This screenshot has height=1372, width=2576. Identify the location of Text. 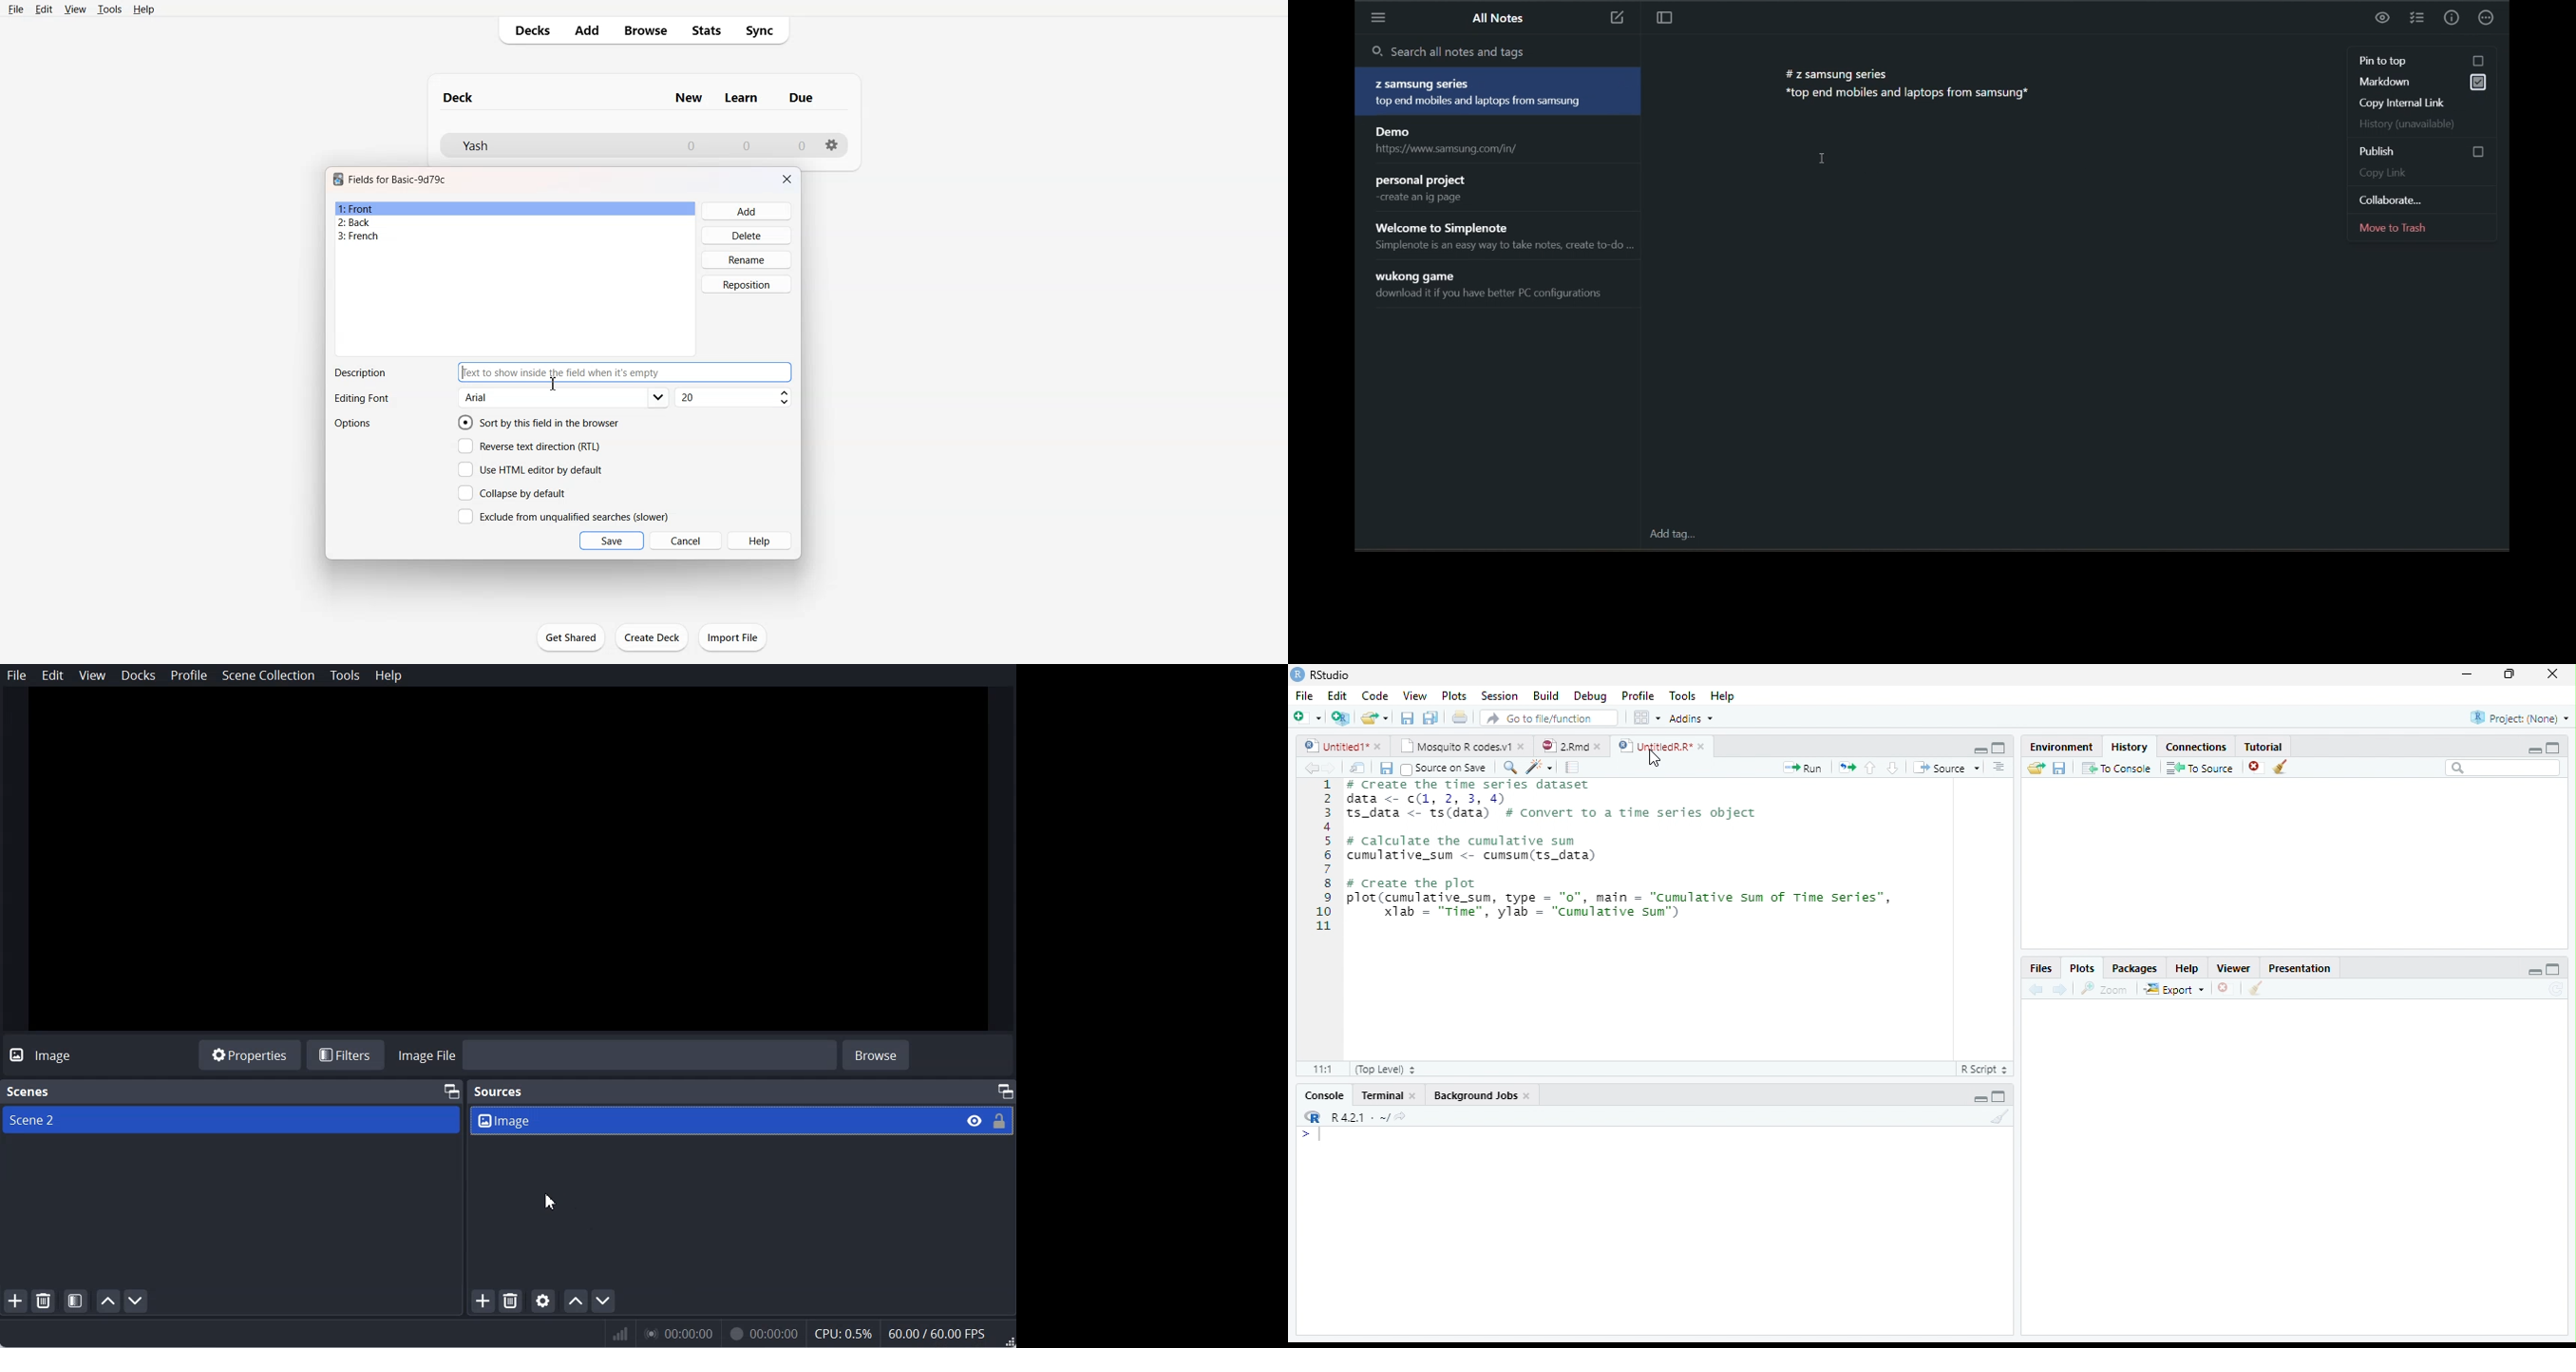
(64, 1055).